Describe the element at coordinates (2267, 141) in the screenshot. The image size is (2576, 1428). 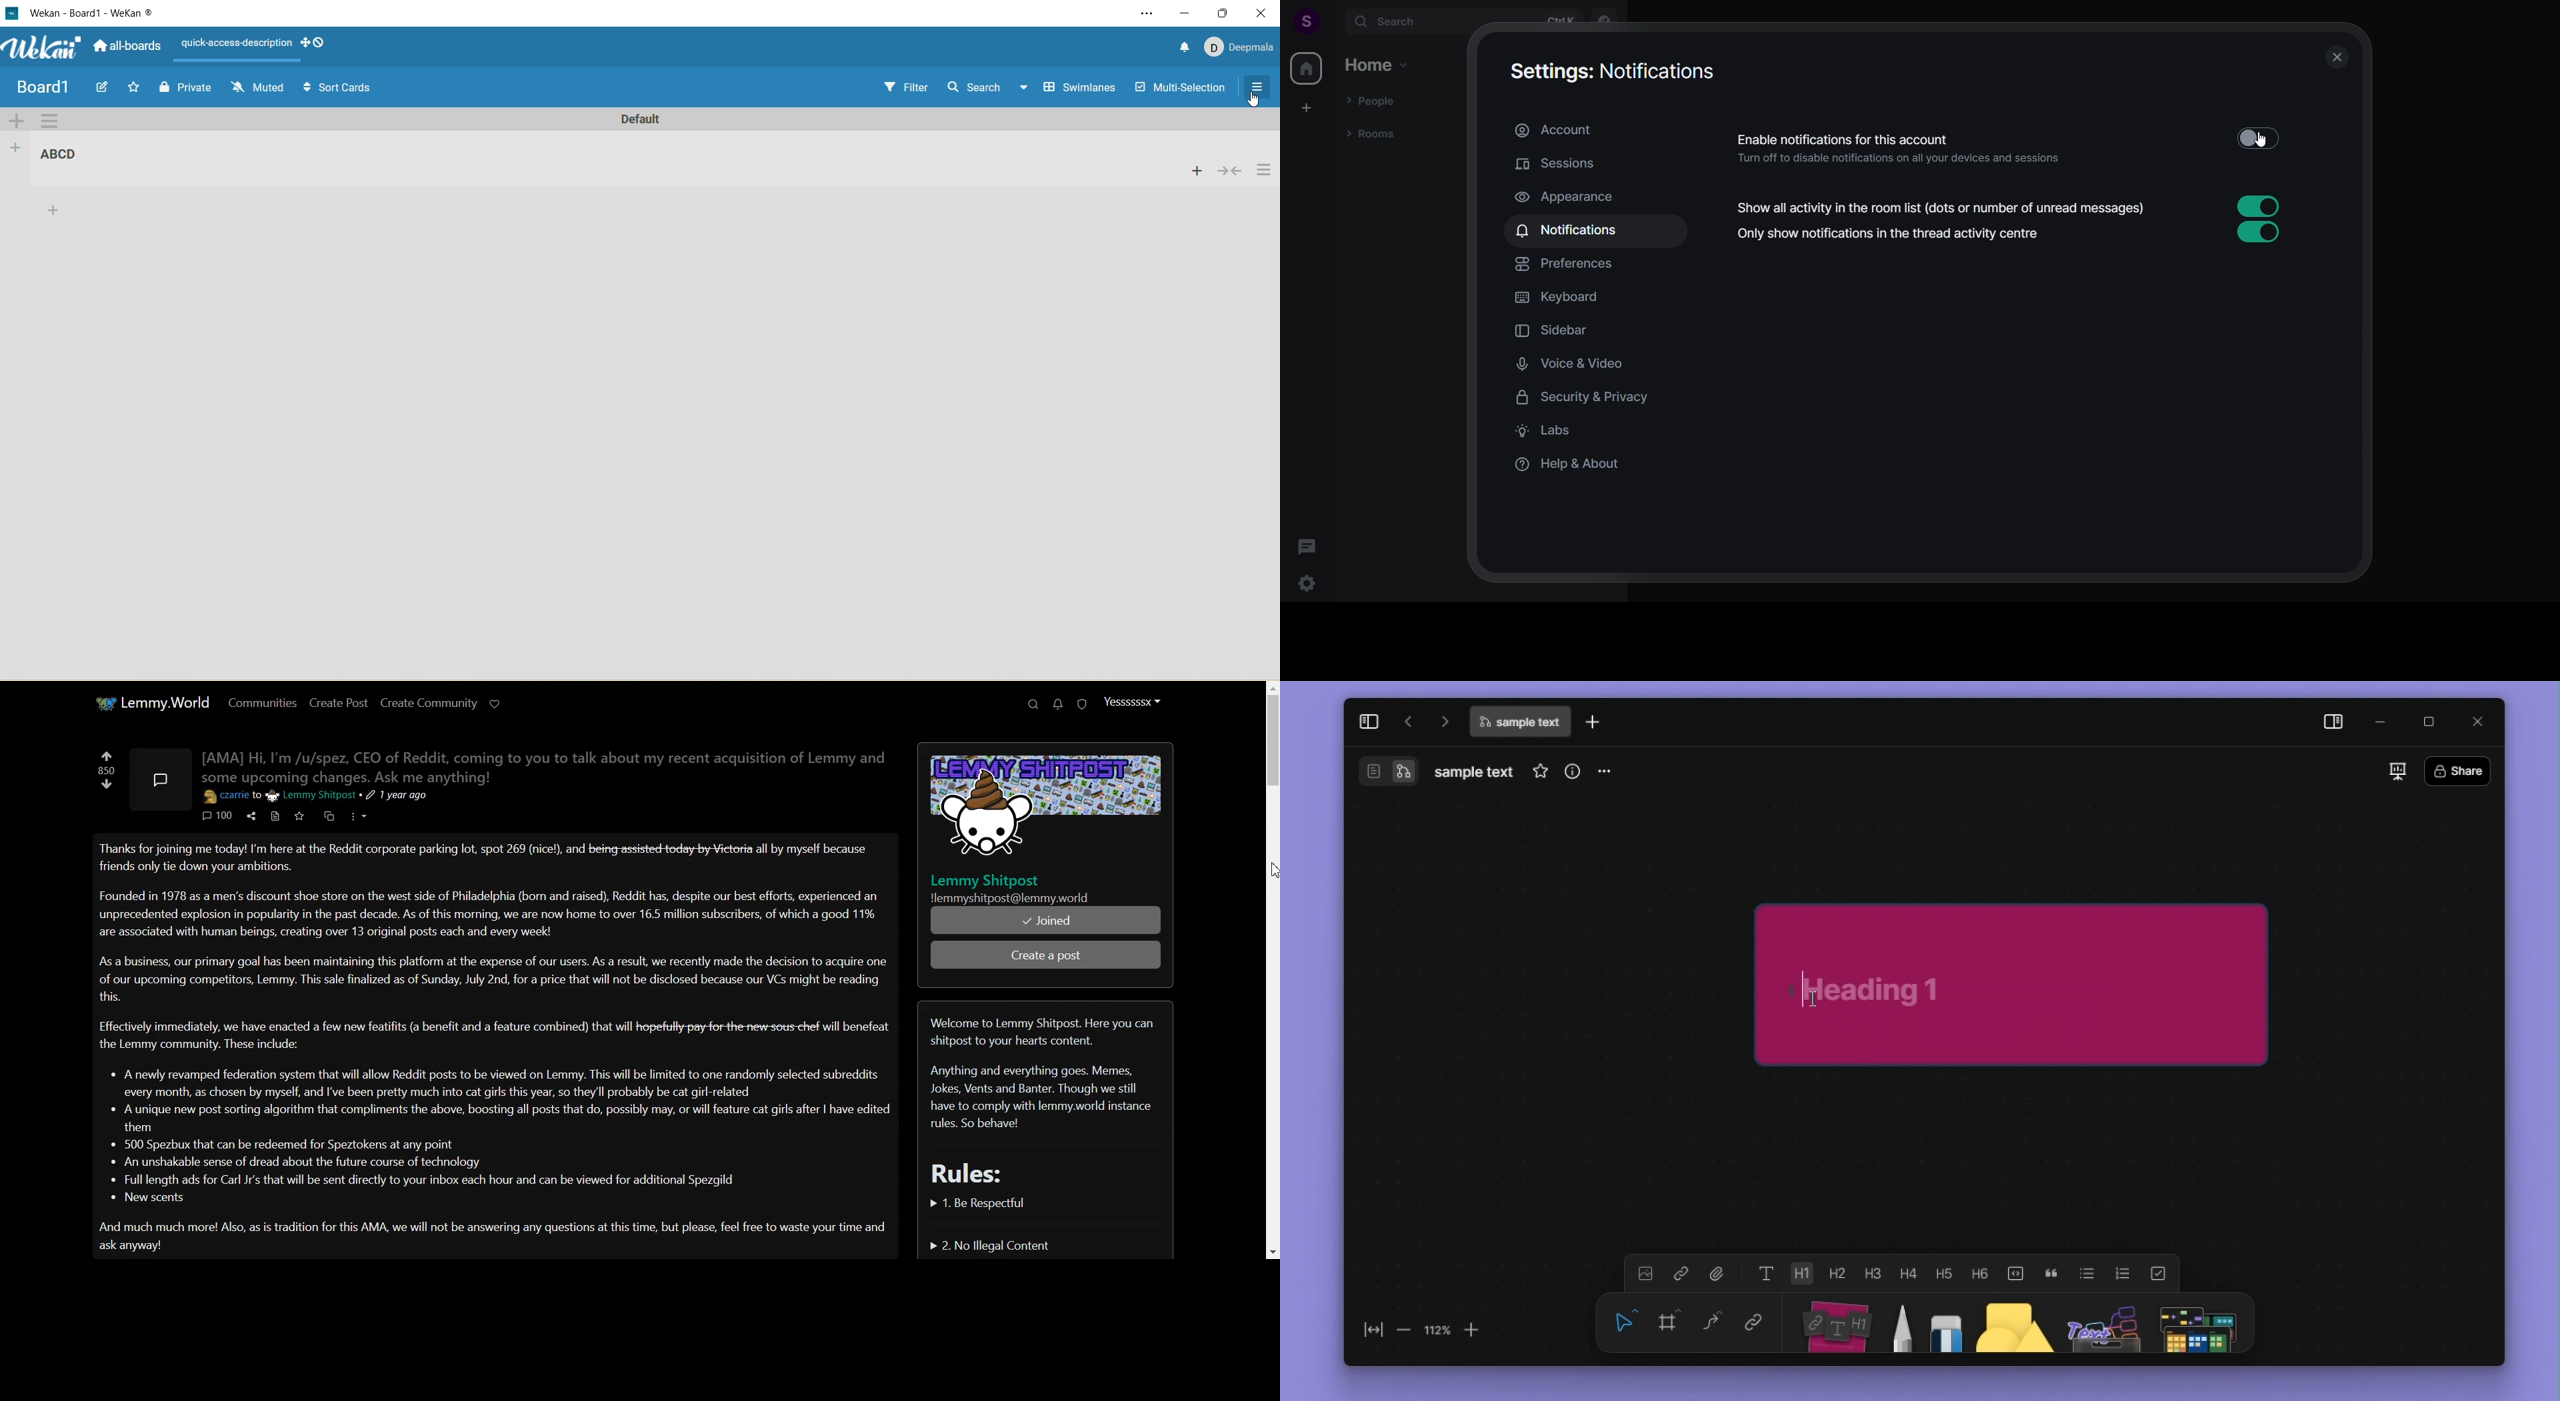
I see `Cursor` at that location.